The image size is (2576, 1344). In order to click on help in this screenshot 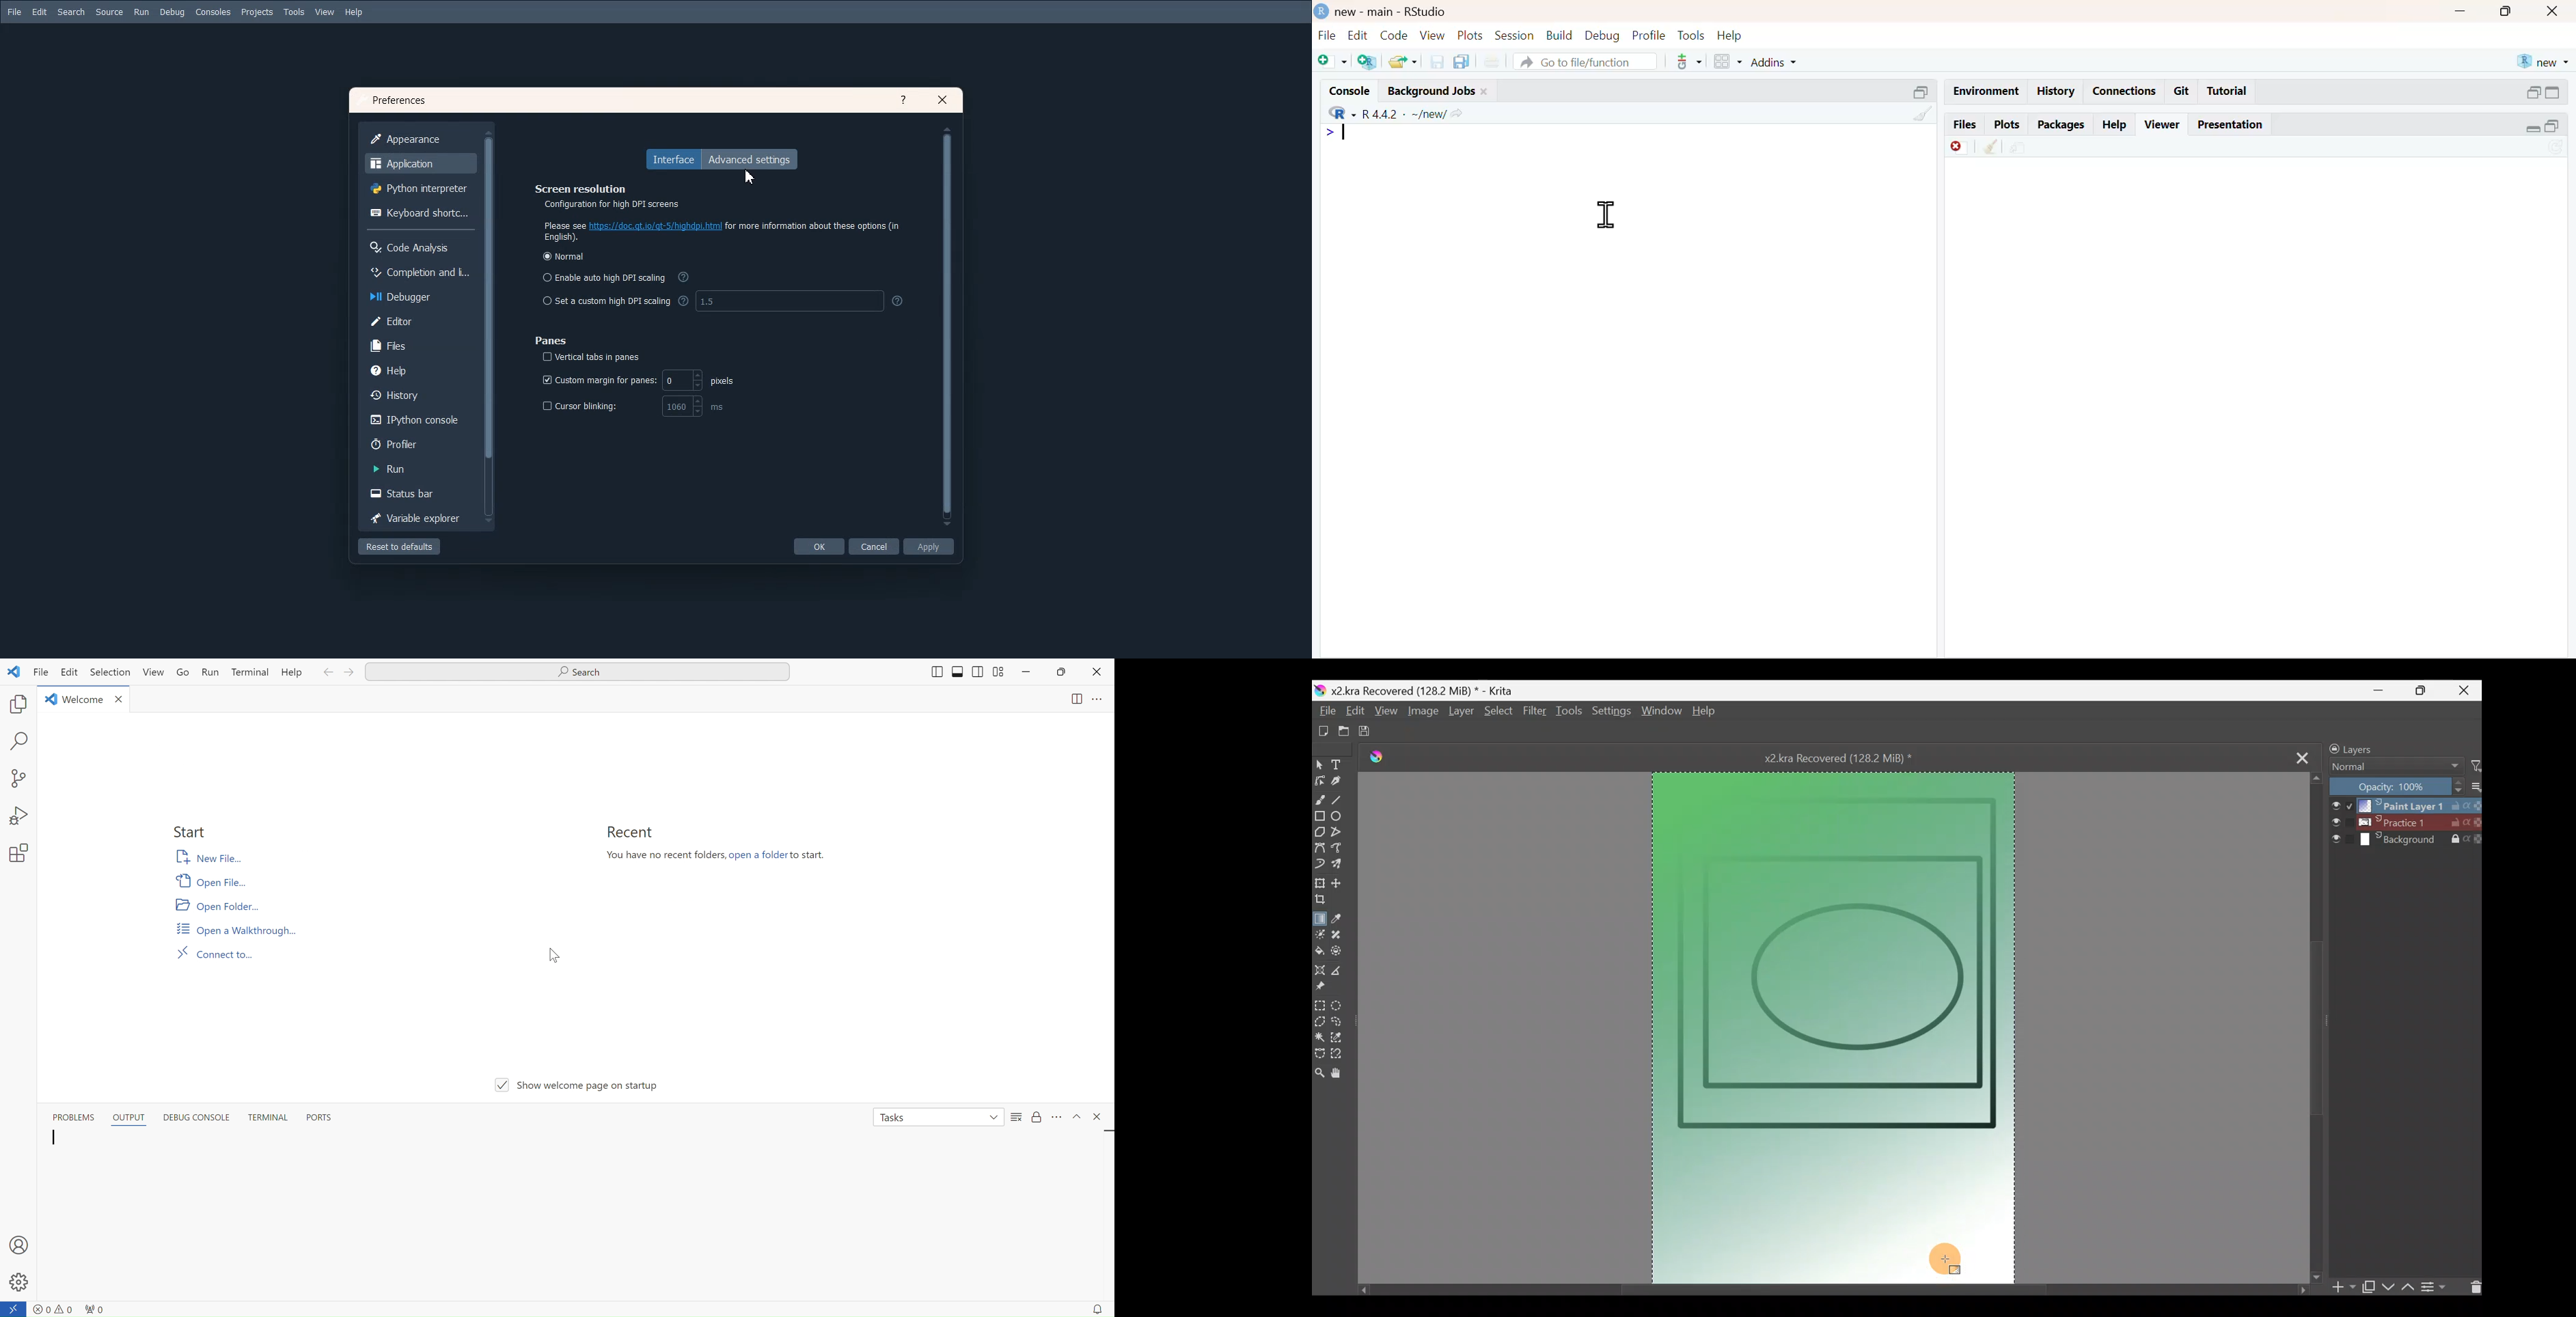, I will do `click(1730, 37)`.